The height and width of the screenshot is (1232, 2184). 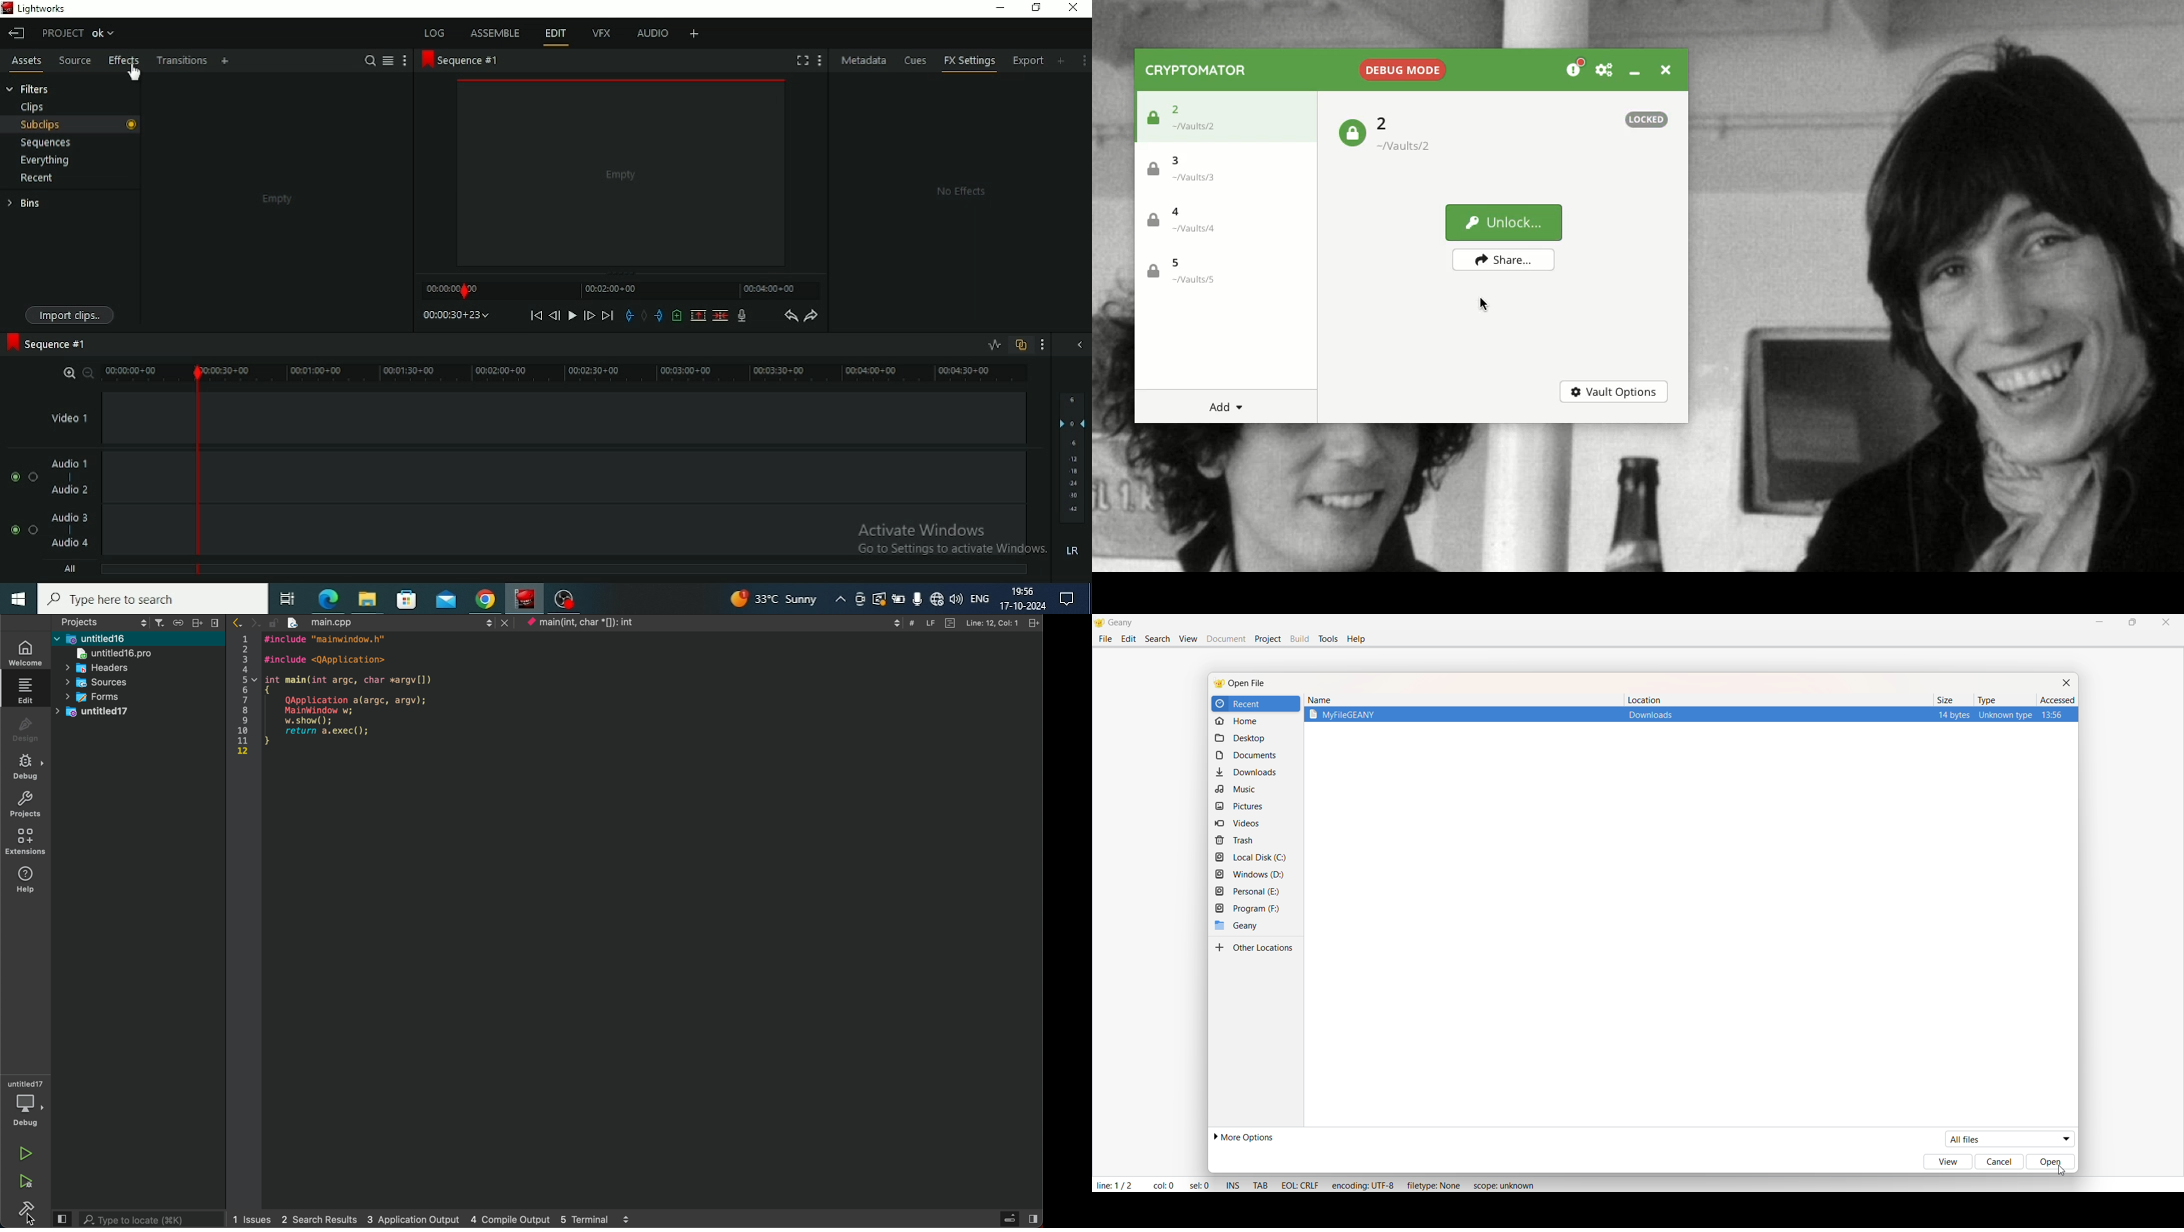 I want to click on side panel, so click(x=62, y=1219).